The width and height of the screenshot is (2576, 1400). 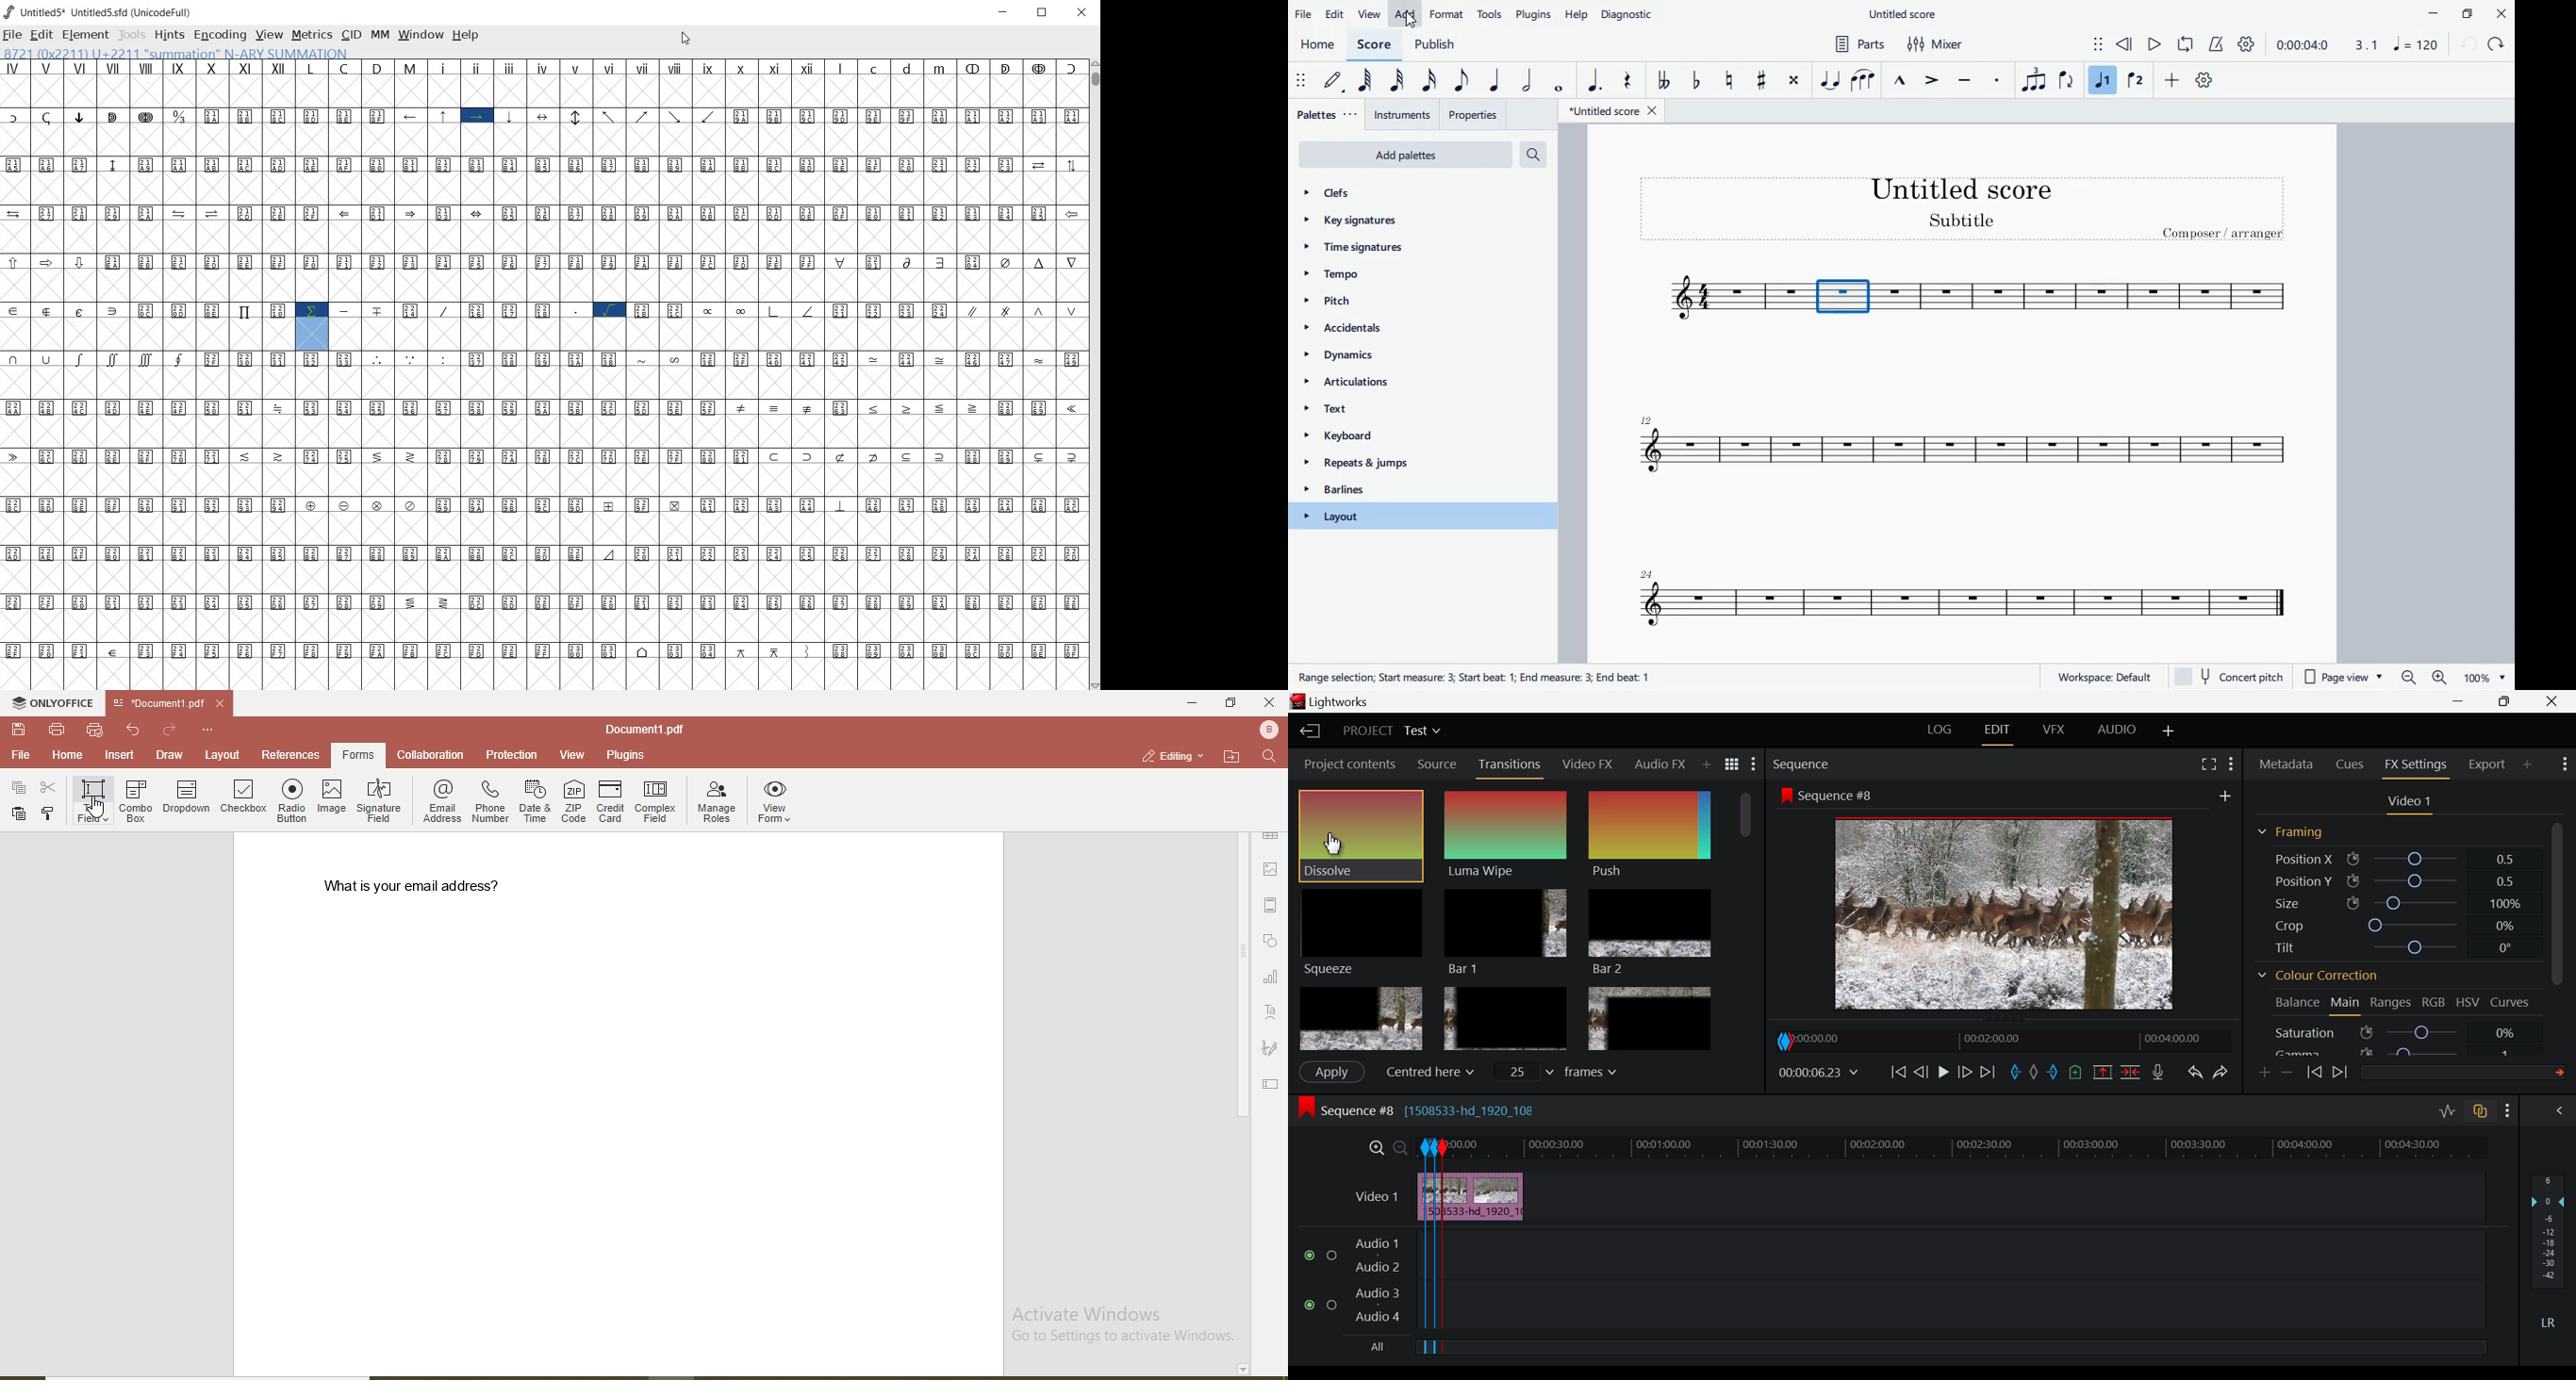 What do you see at coordinates (2340, 1074) in the screenshot?
I see `Next keyframe` at bounding box center [2340, 1074].